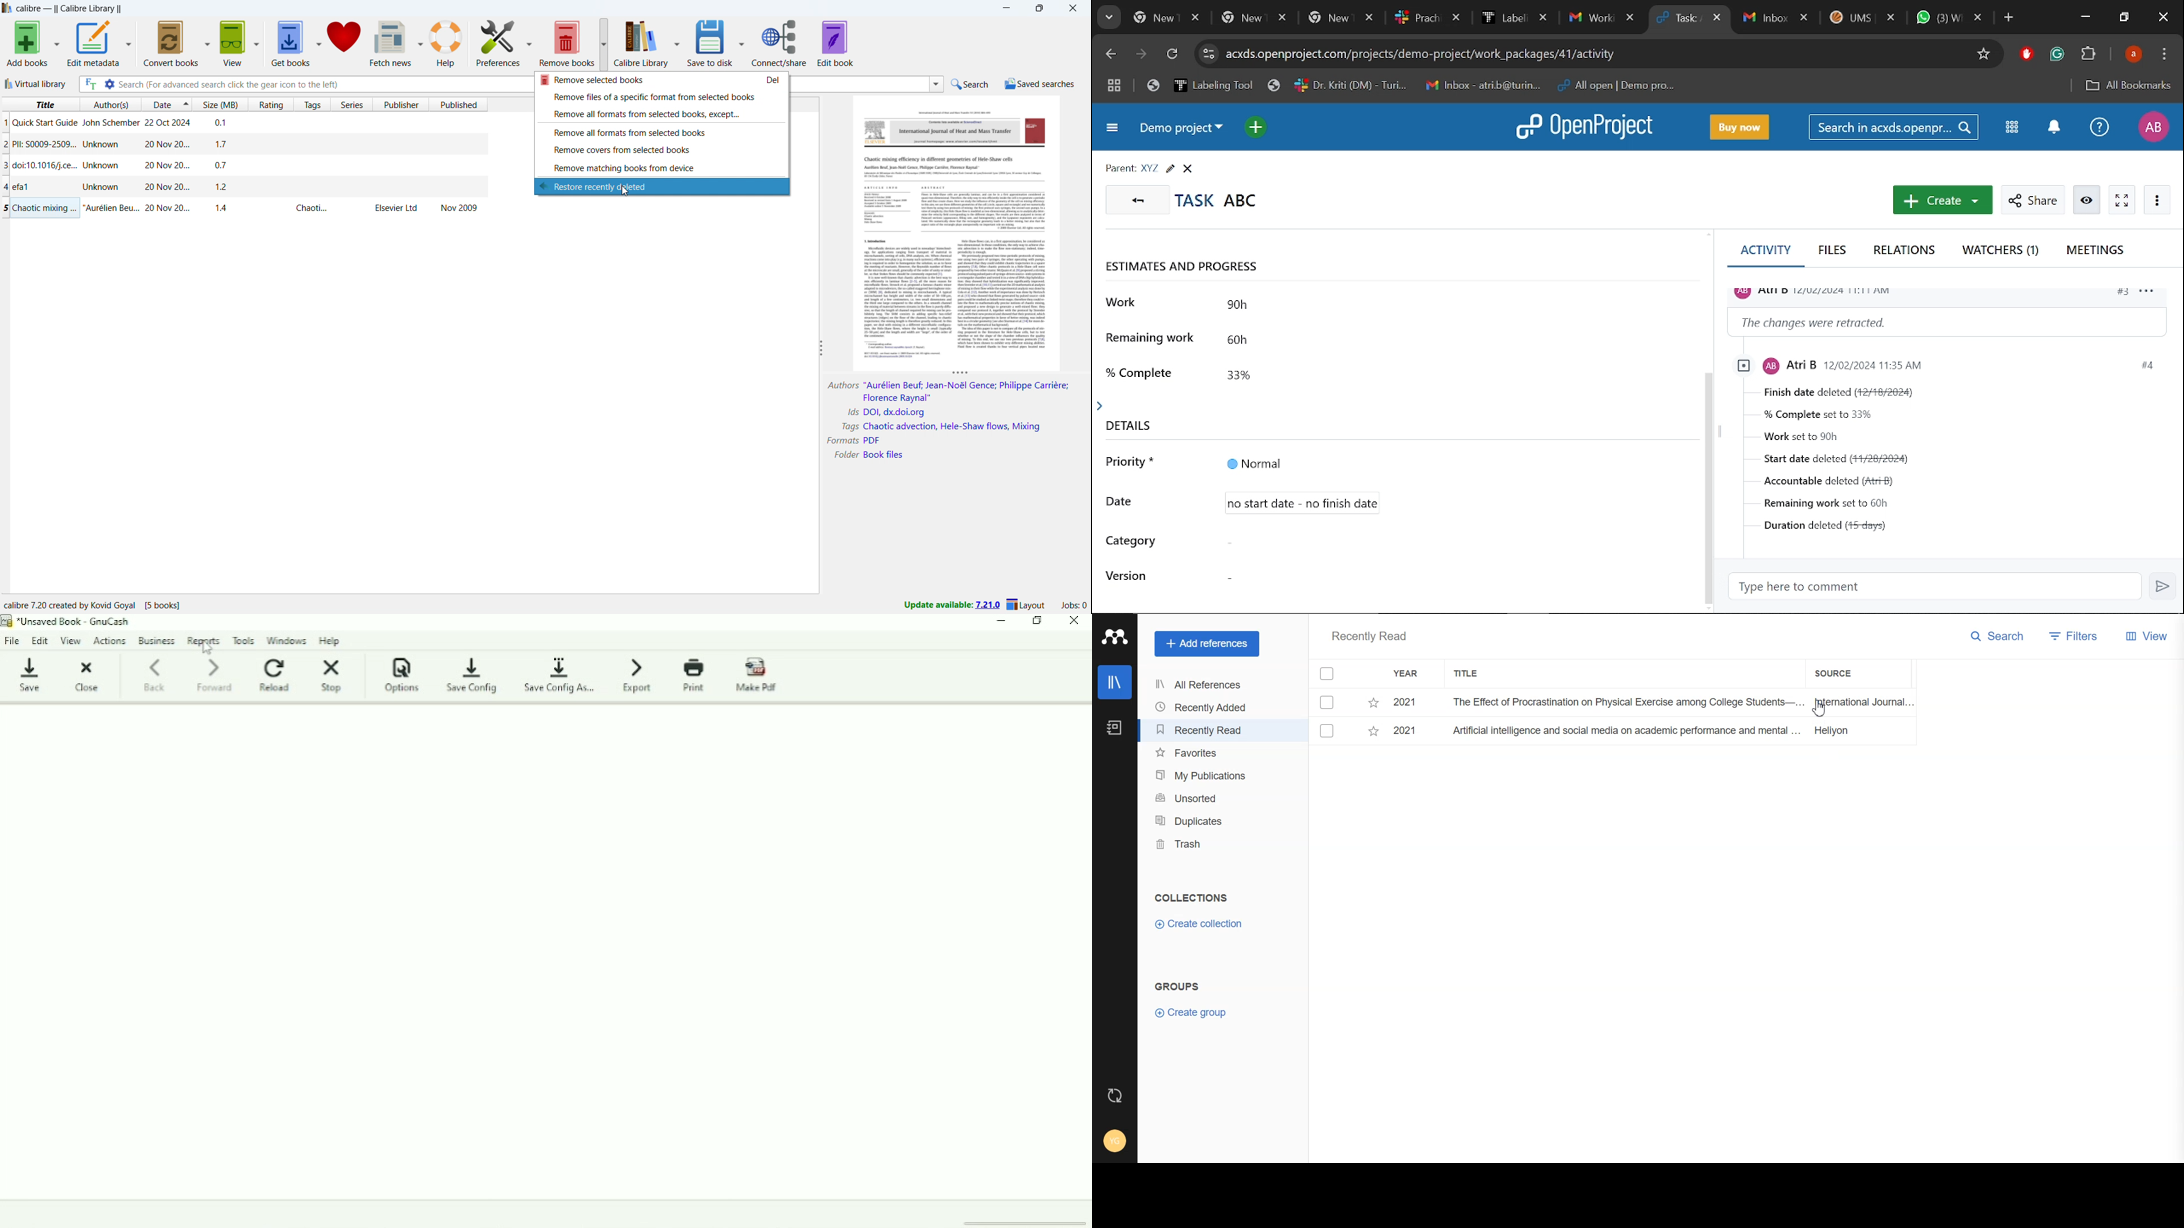 This screenshot has height=1232, width=2184. I want to click on Favourites, so click(1204, 753).